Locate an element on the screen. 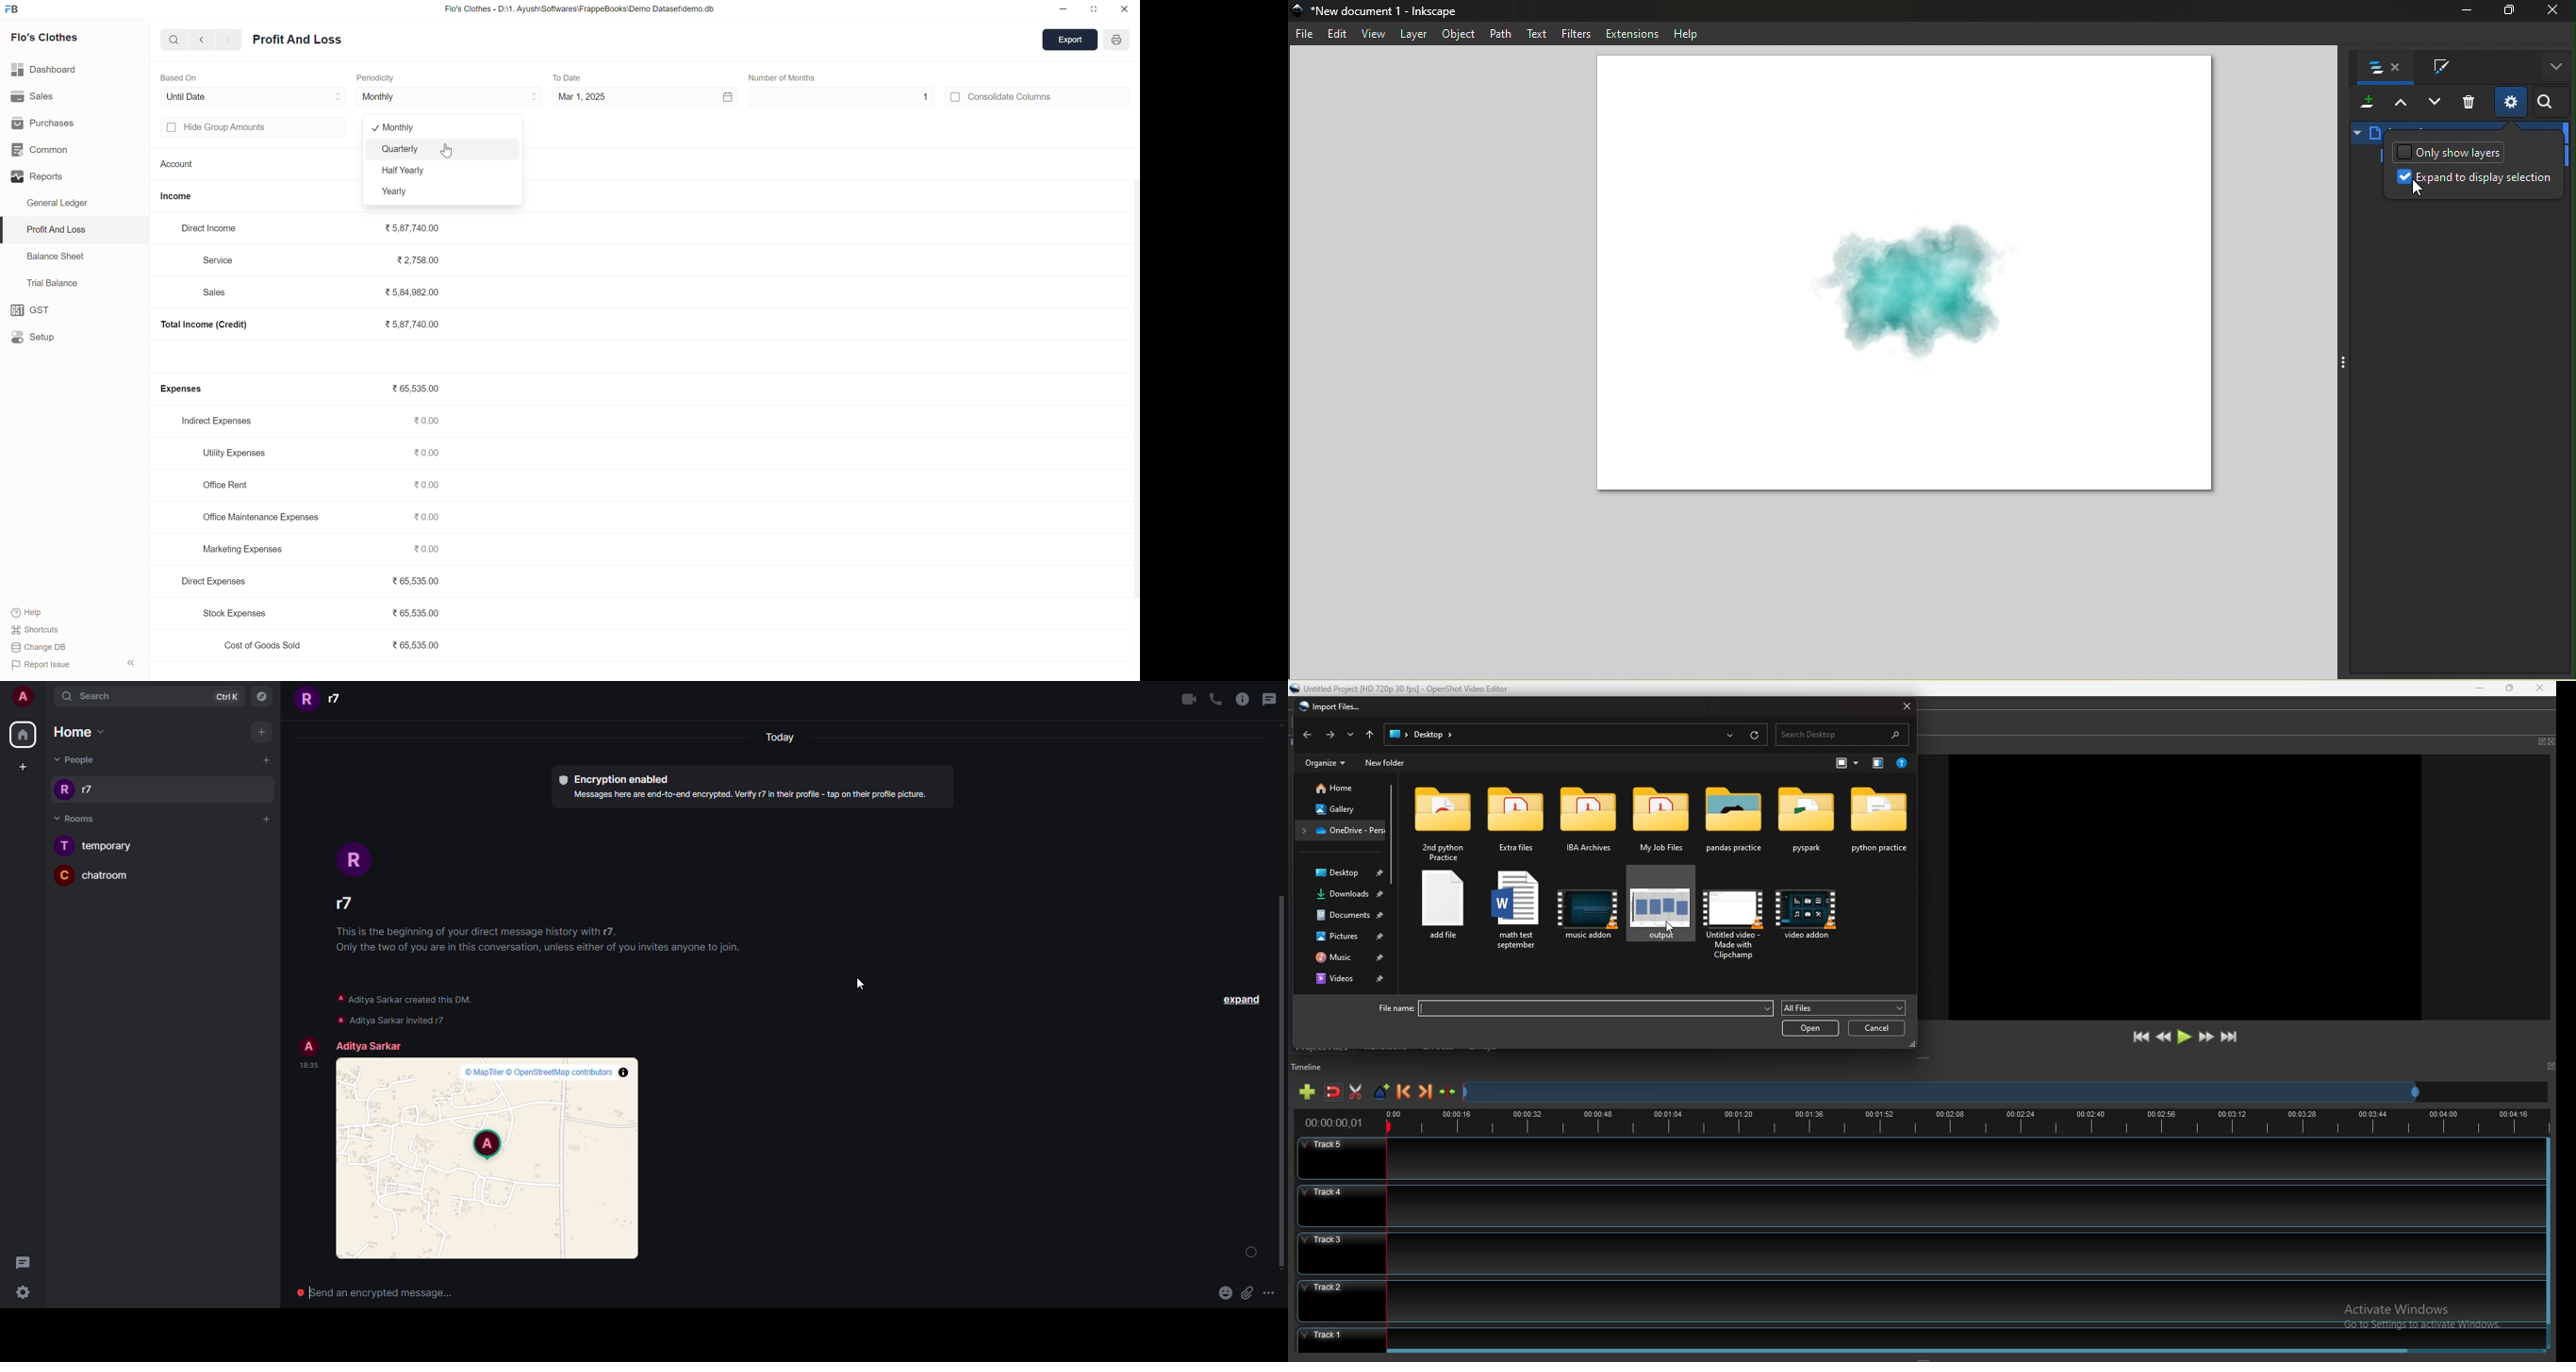 The width and height of the screenshot is (2576, 1372). + Monthly is located at coordinates (397, 128).